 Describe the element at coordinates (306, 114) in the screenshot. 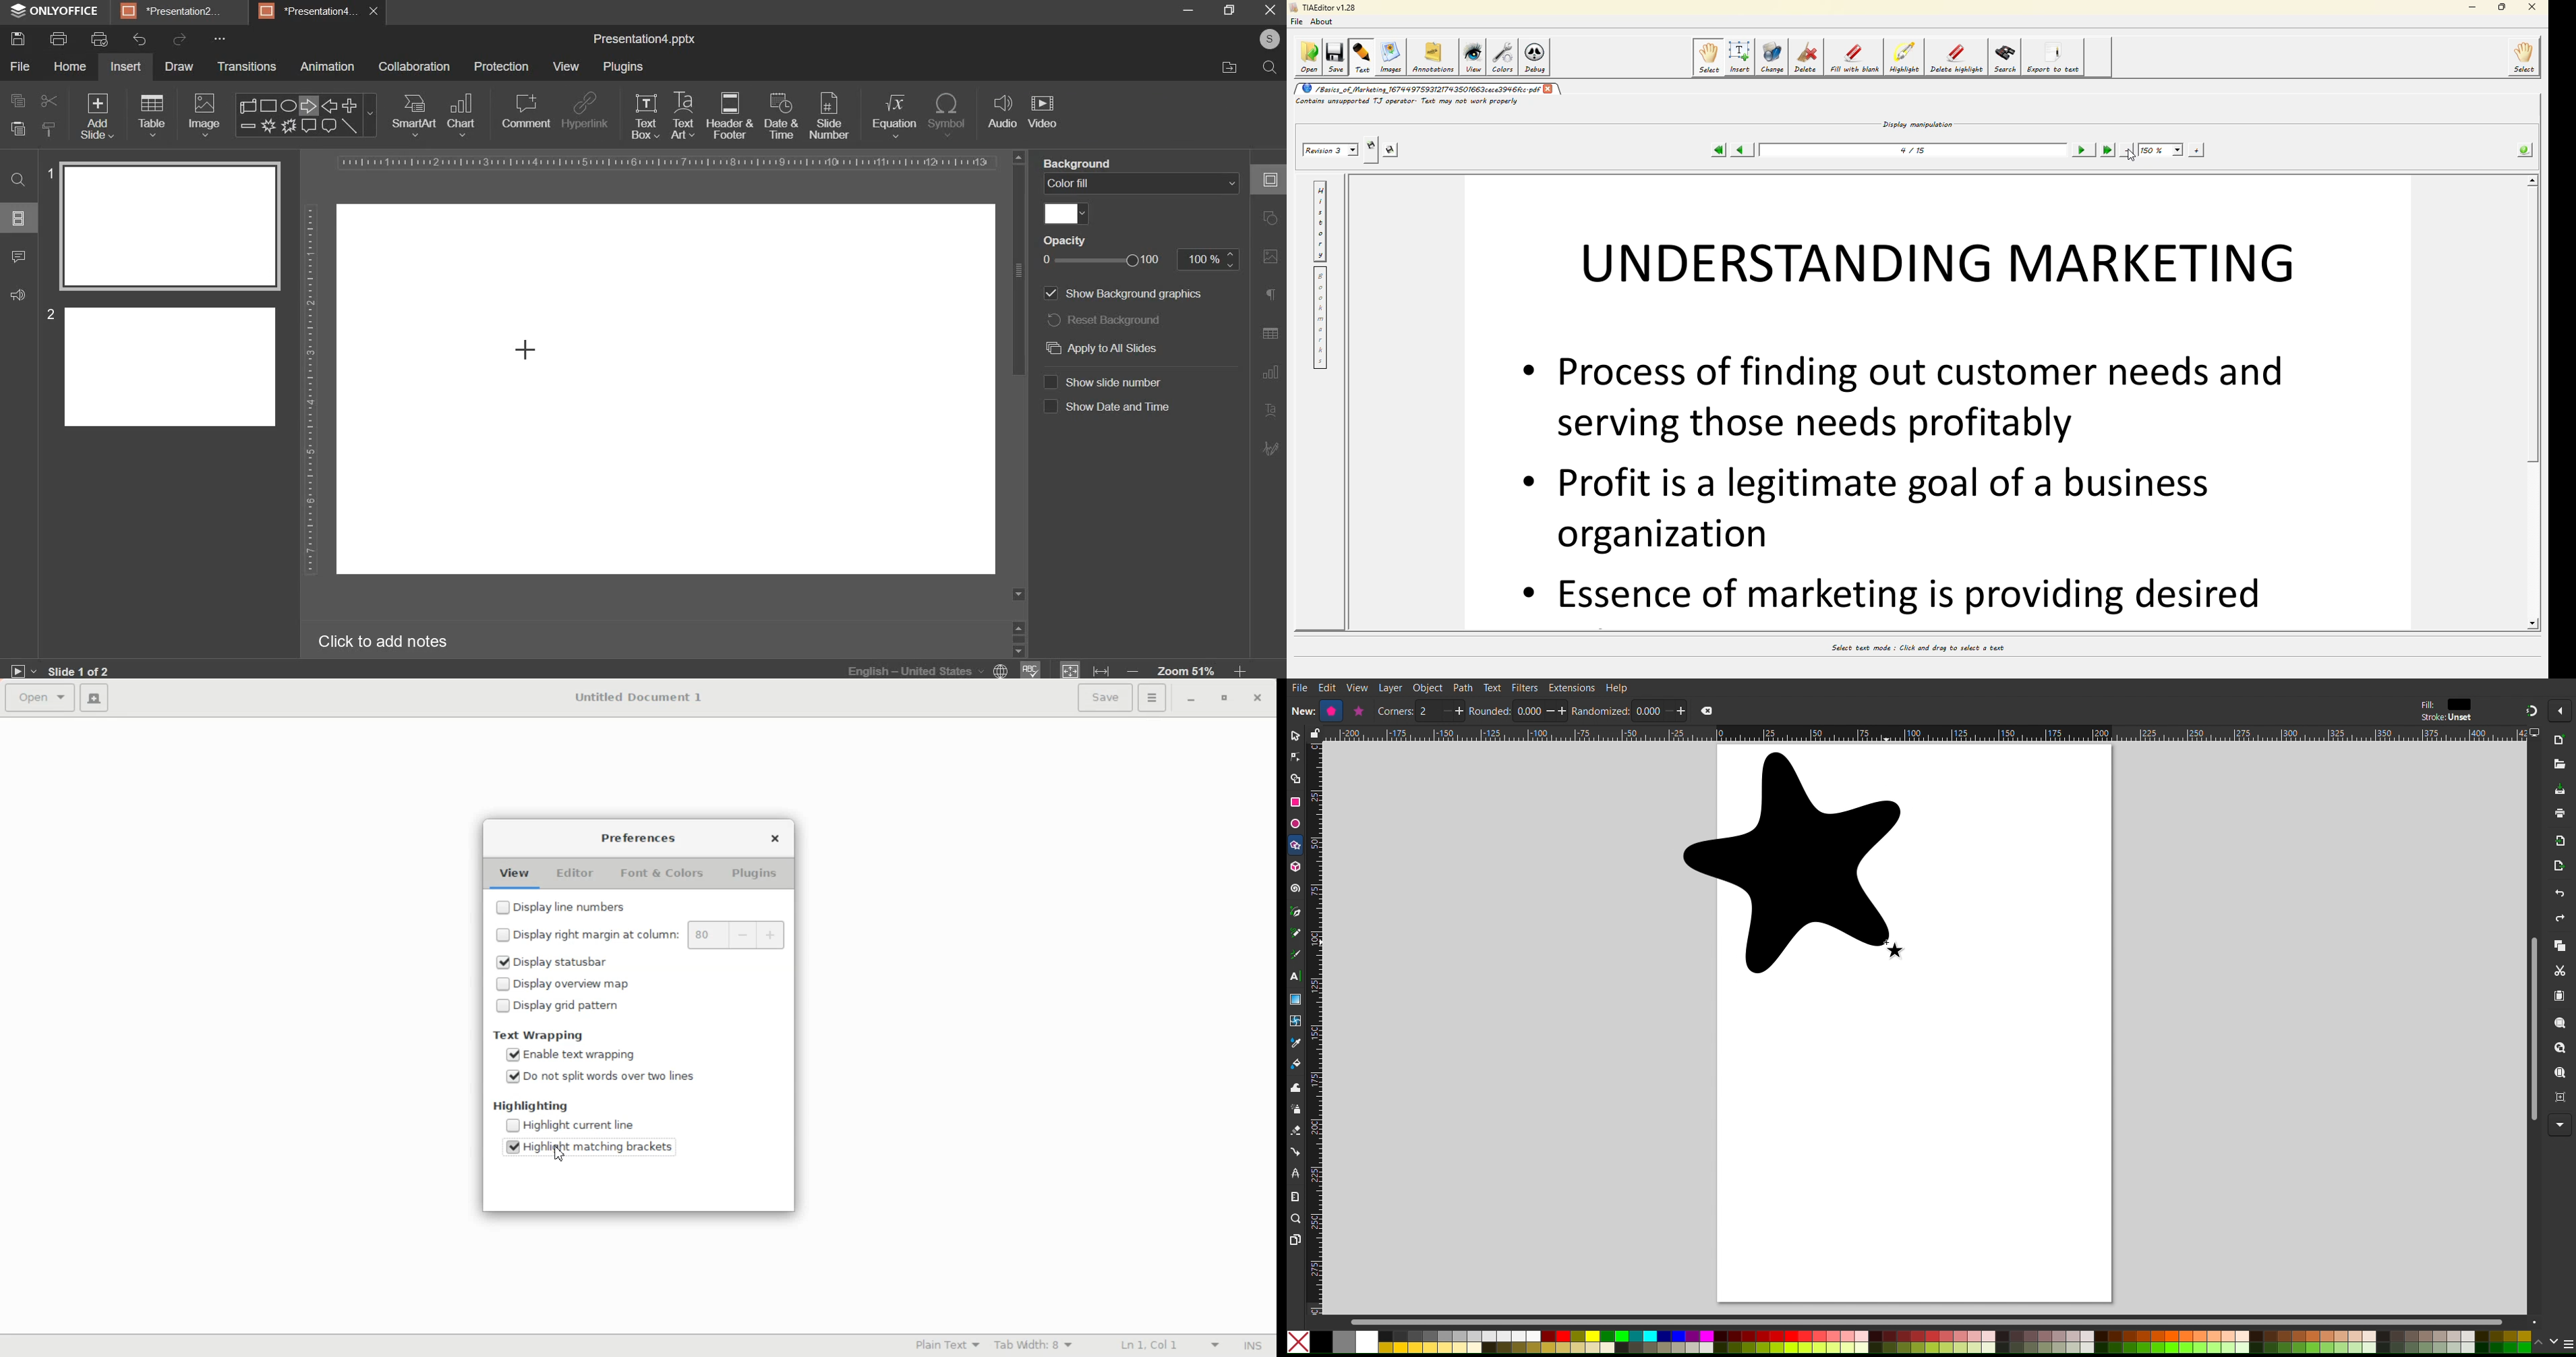

I see `shapes` at that location.